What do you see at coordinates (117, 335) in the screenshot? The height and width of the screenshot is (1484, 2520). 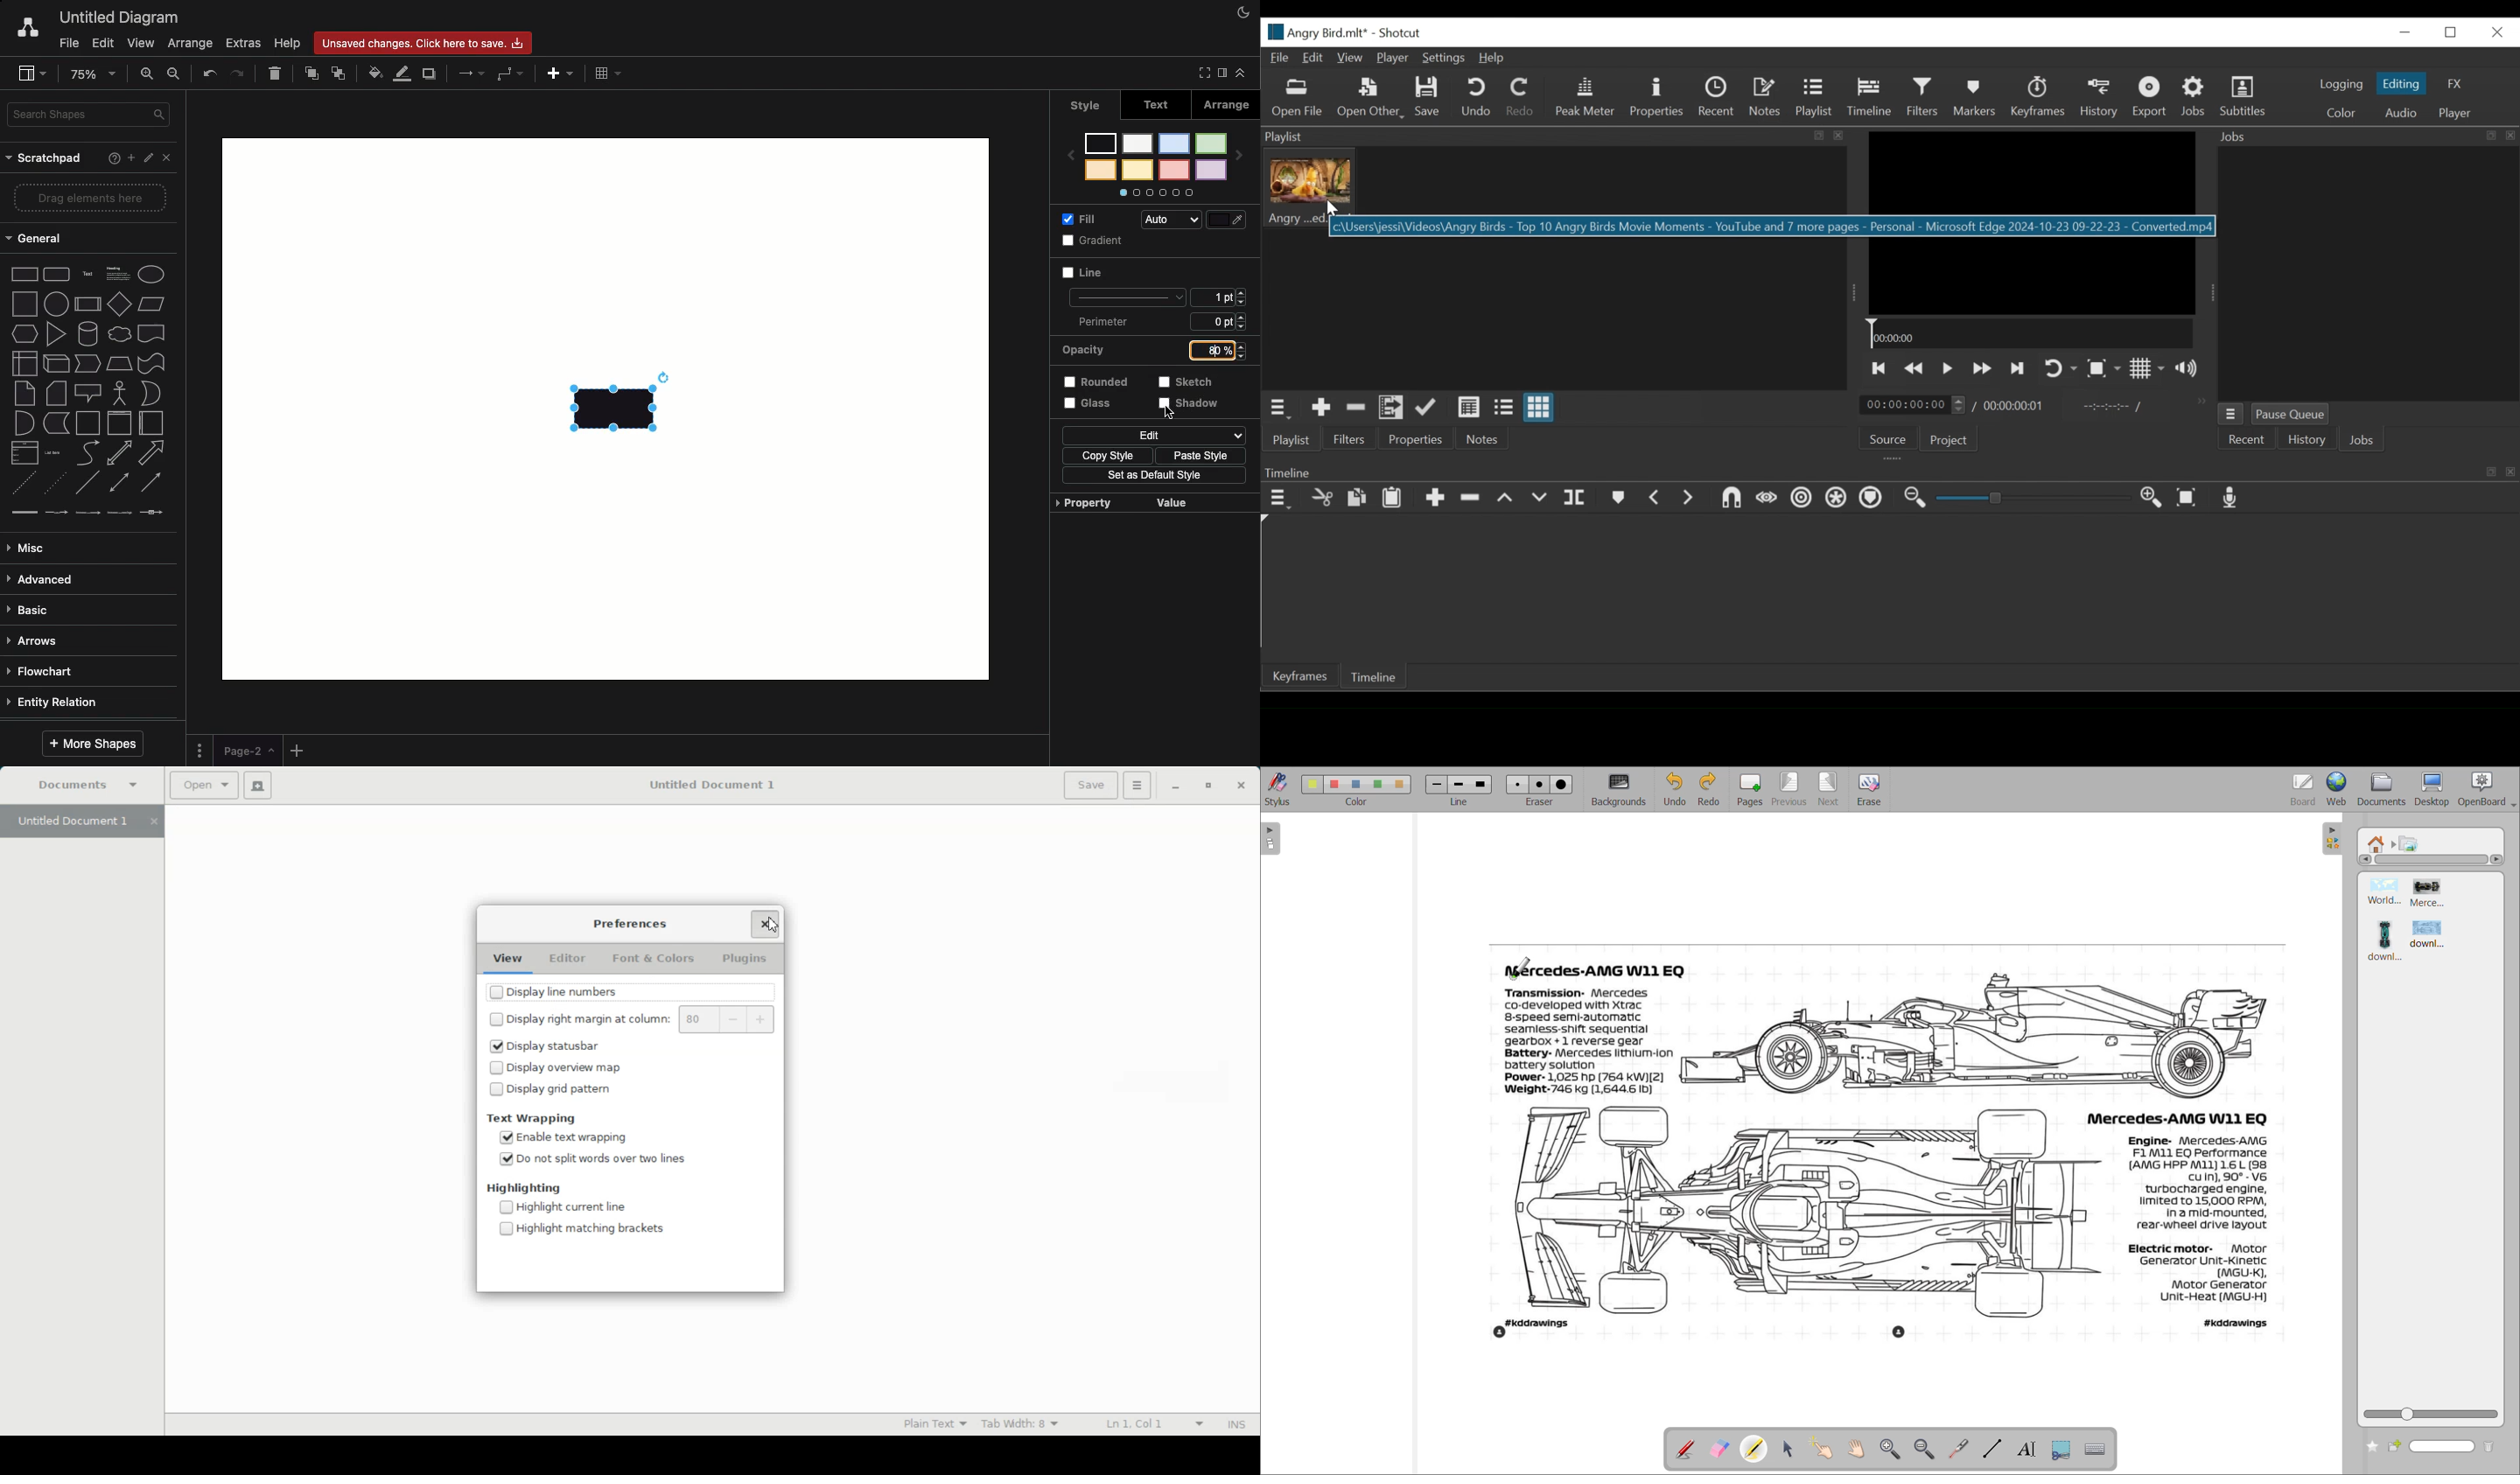 I see `cloud` at bounding box center [117, 335].